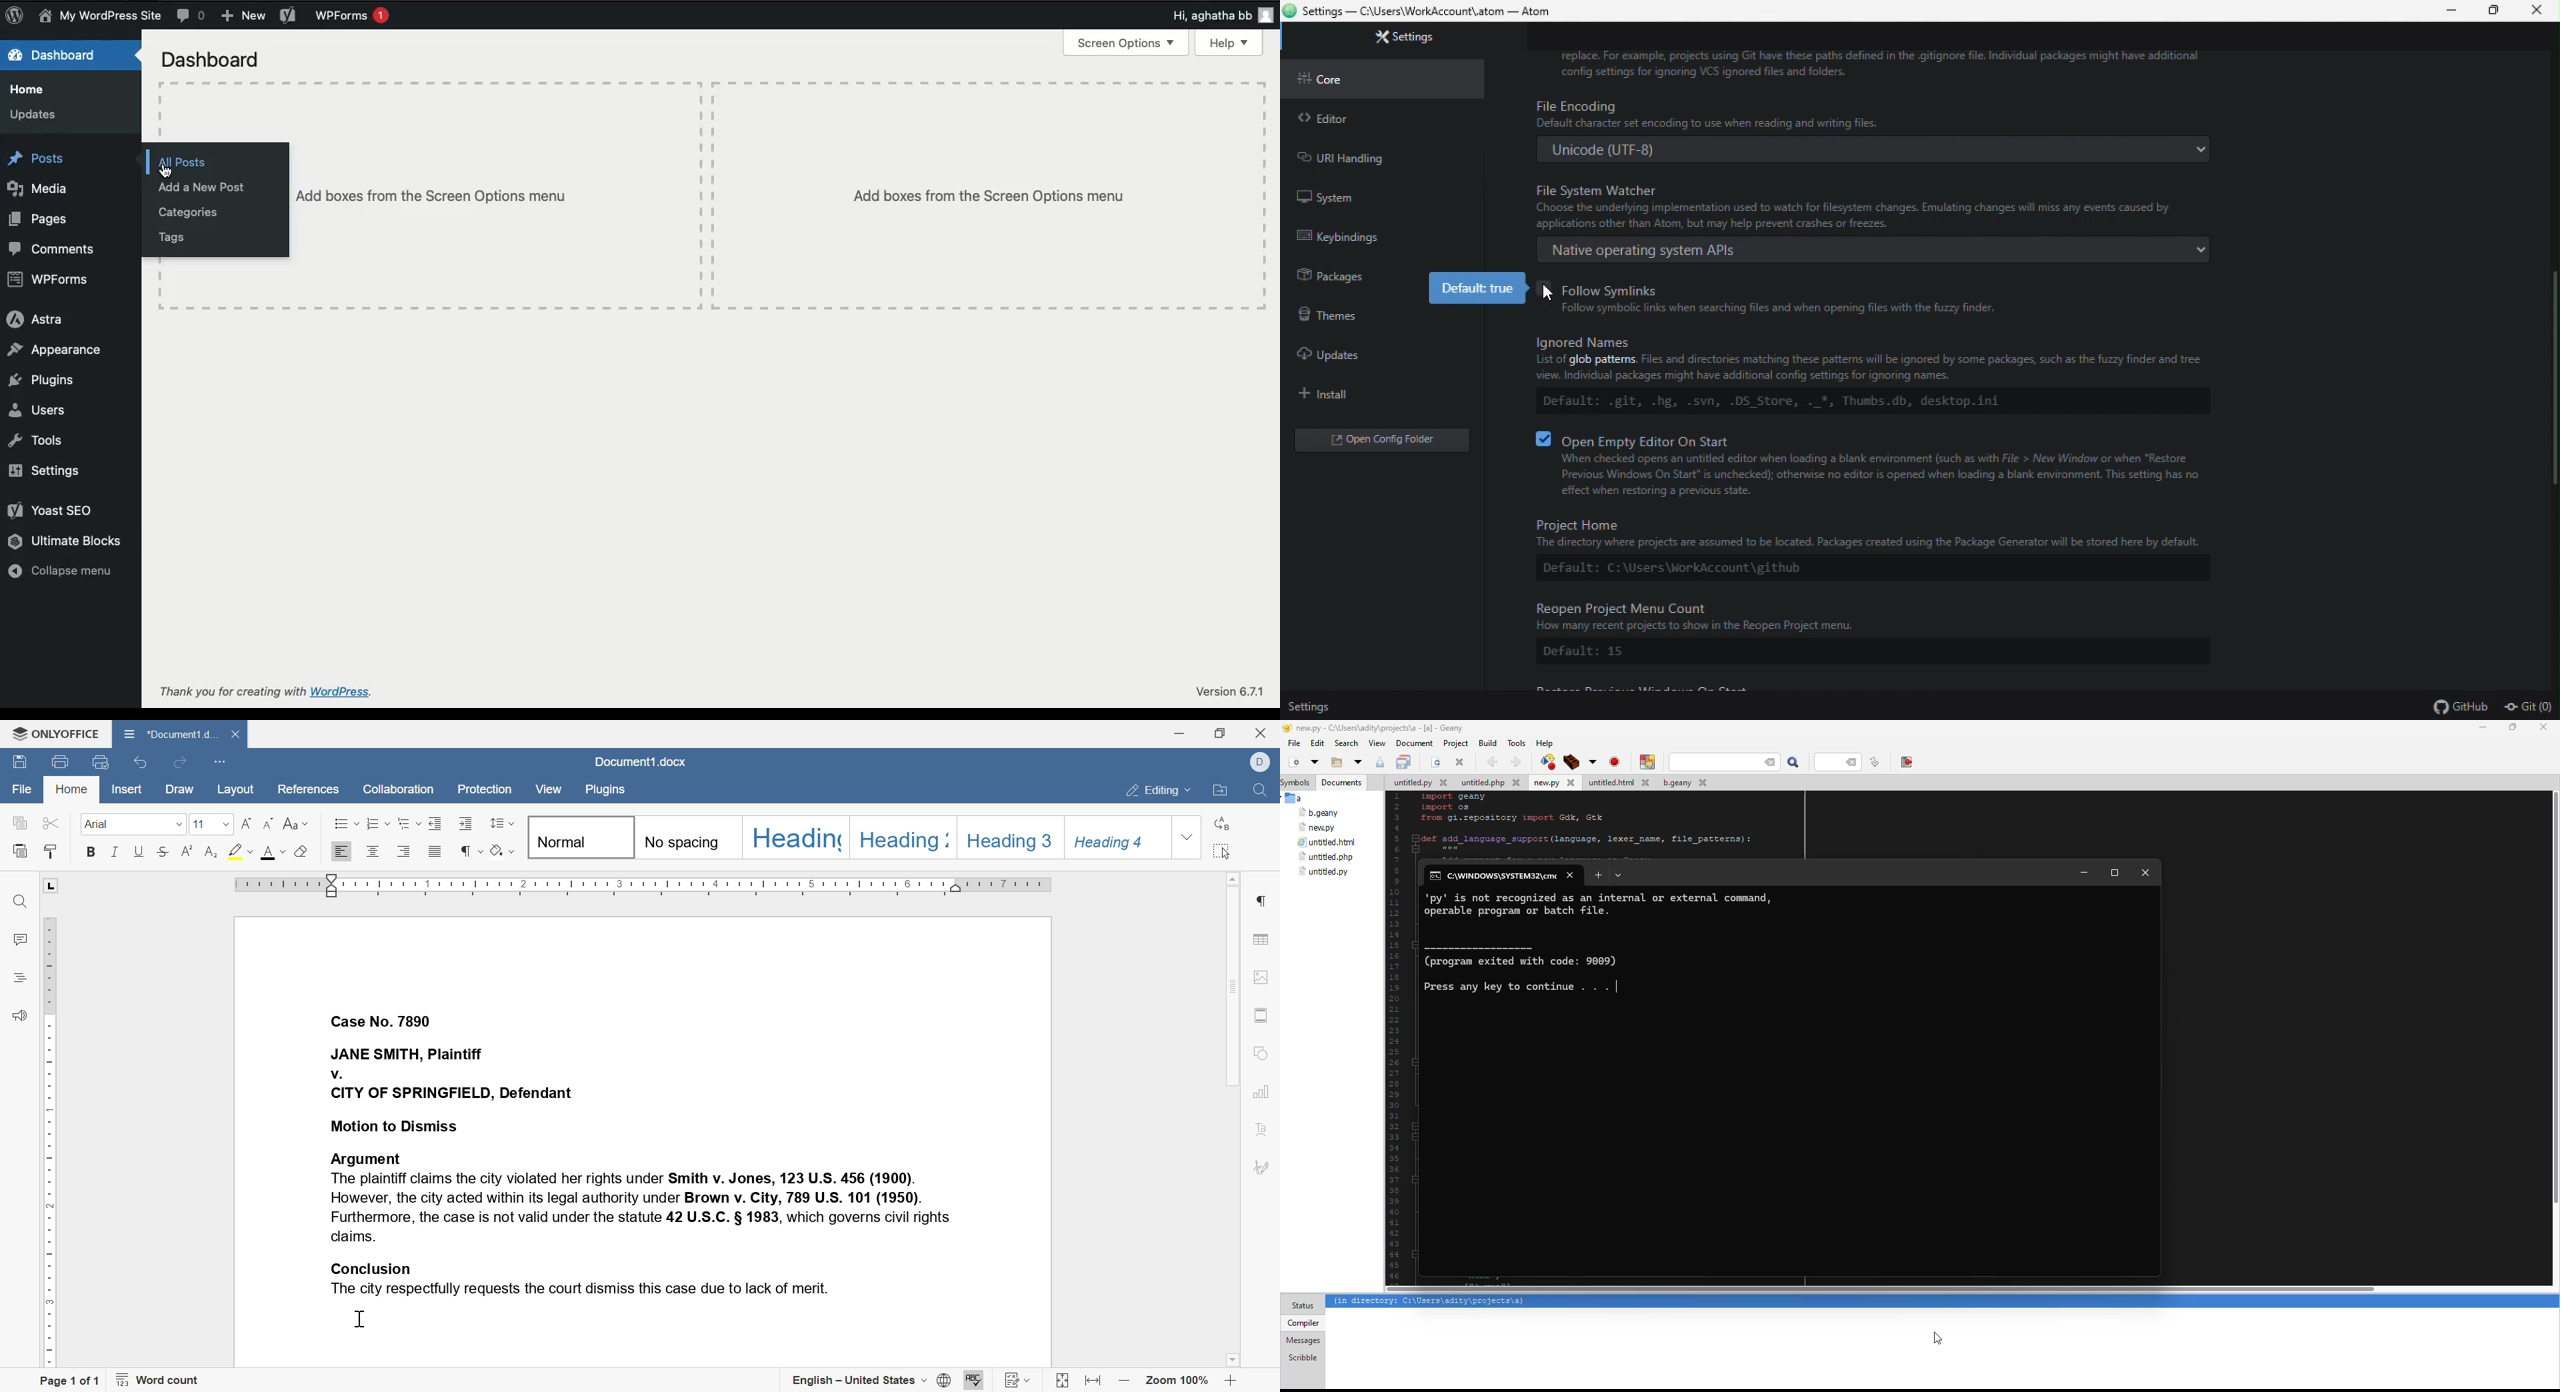 Image resolution: width=2576 pixels, height=1400 pixels. What do you see at coordinates (1569, 876) in the screenshot?
I see `close` at bounding box center [1569, 876].